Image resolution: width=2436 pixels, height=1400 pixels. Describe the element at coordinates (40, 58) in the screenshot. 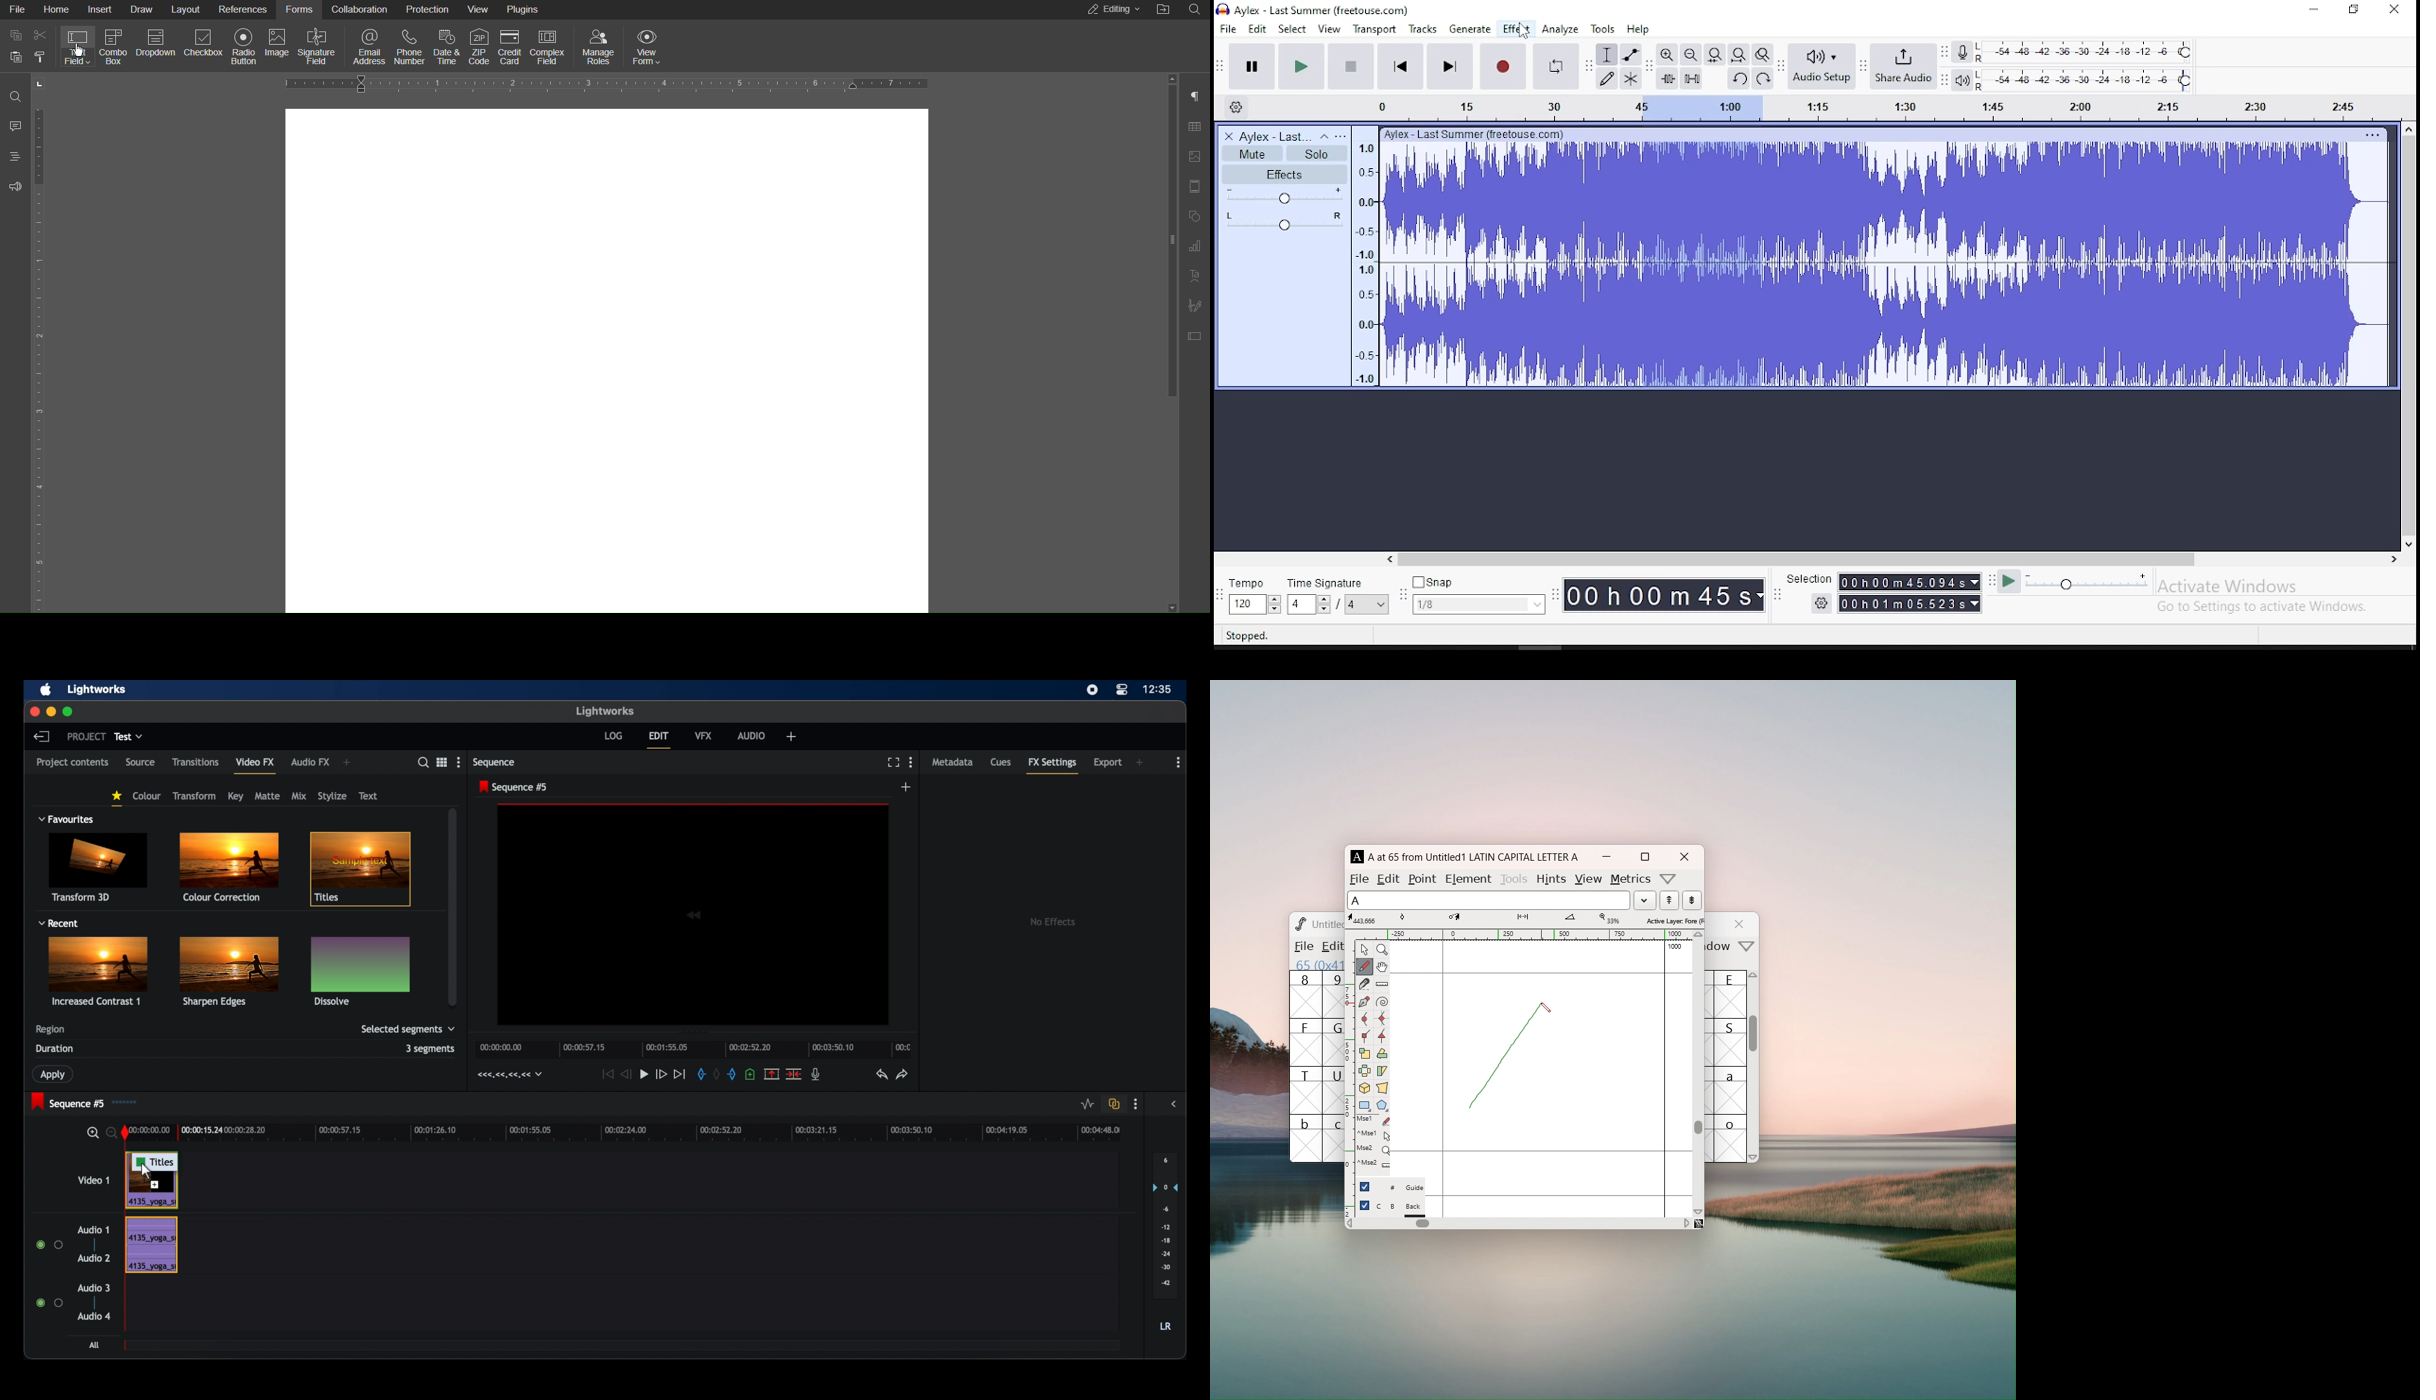

I see `paste` at that location.